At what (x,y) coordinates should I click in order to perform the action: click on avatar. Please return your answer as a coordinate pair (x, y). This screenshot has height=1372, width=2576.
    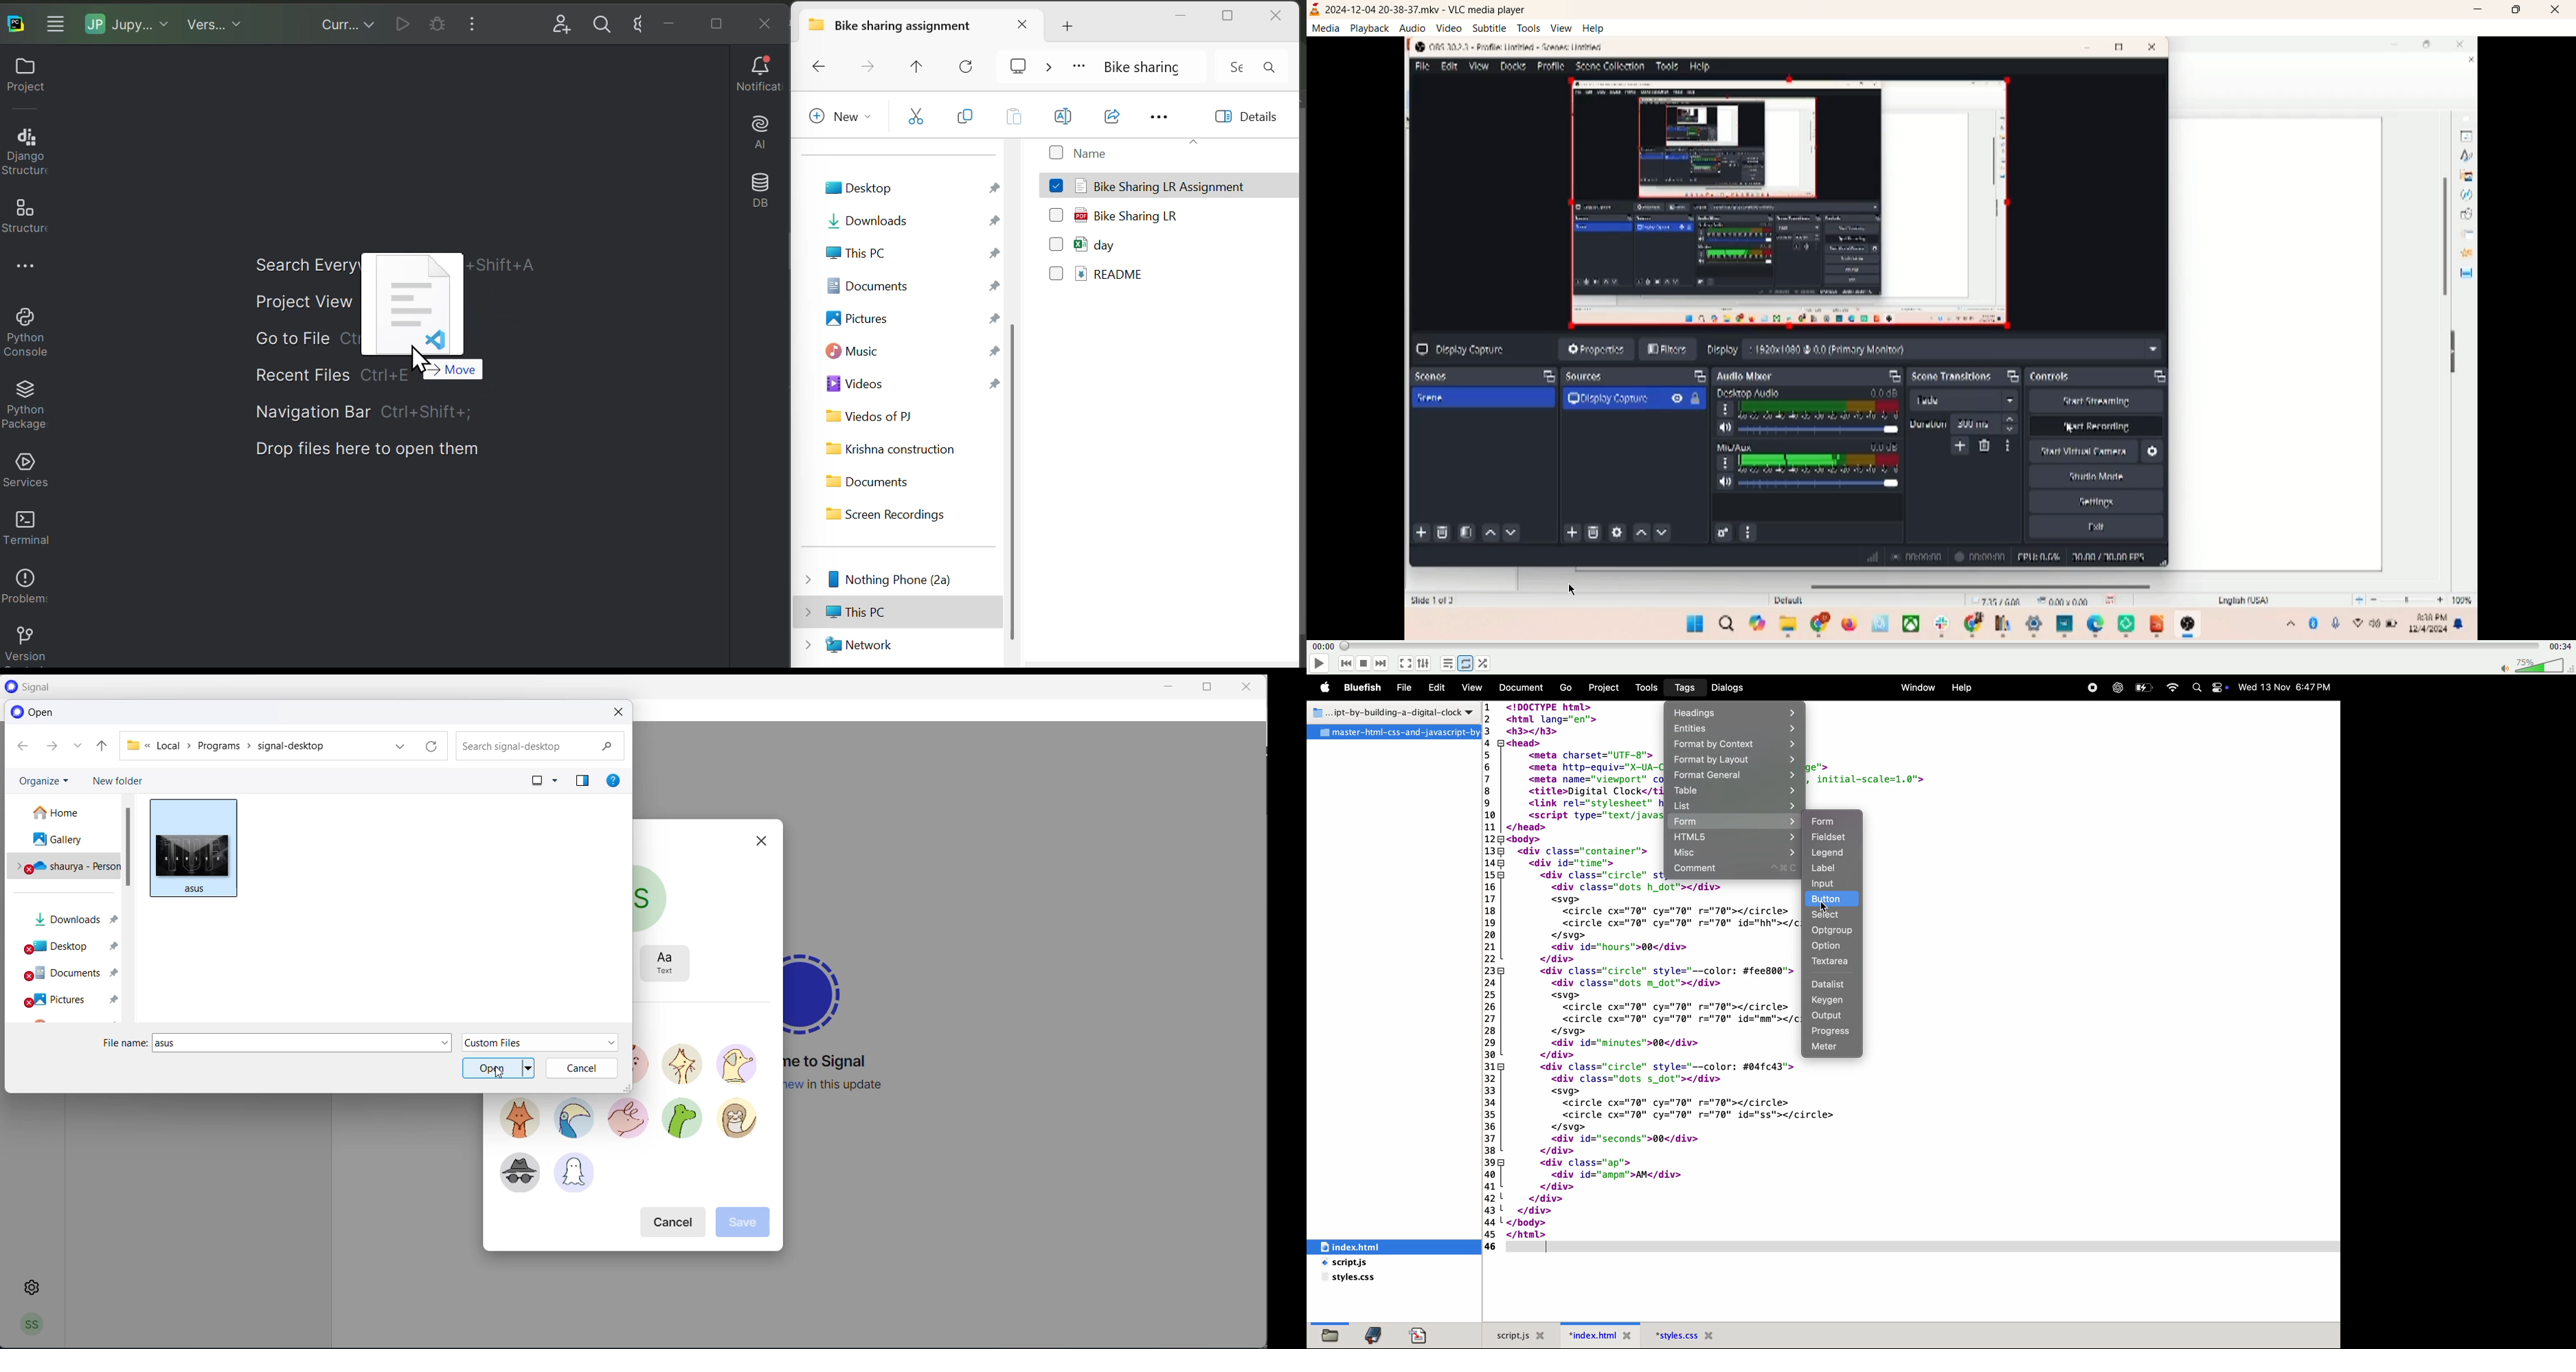
    Looking at the image, I should click on (513, 1117).